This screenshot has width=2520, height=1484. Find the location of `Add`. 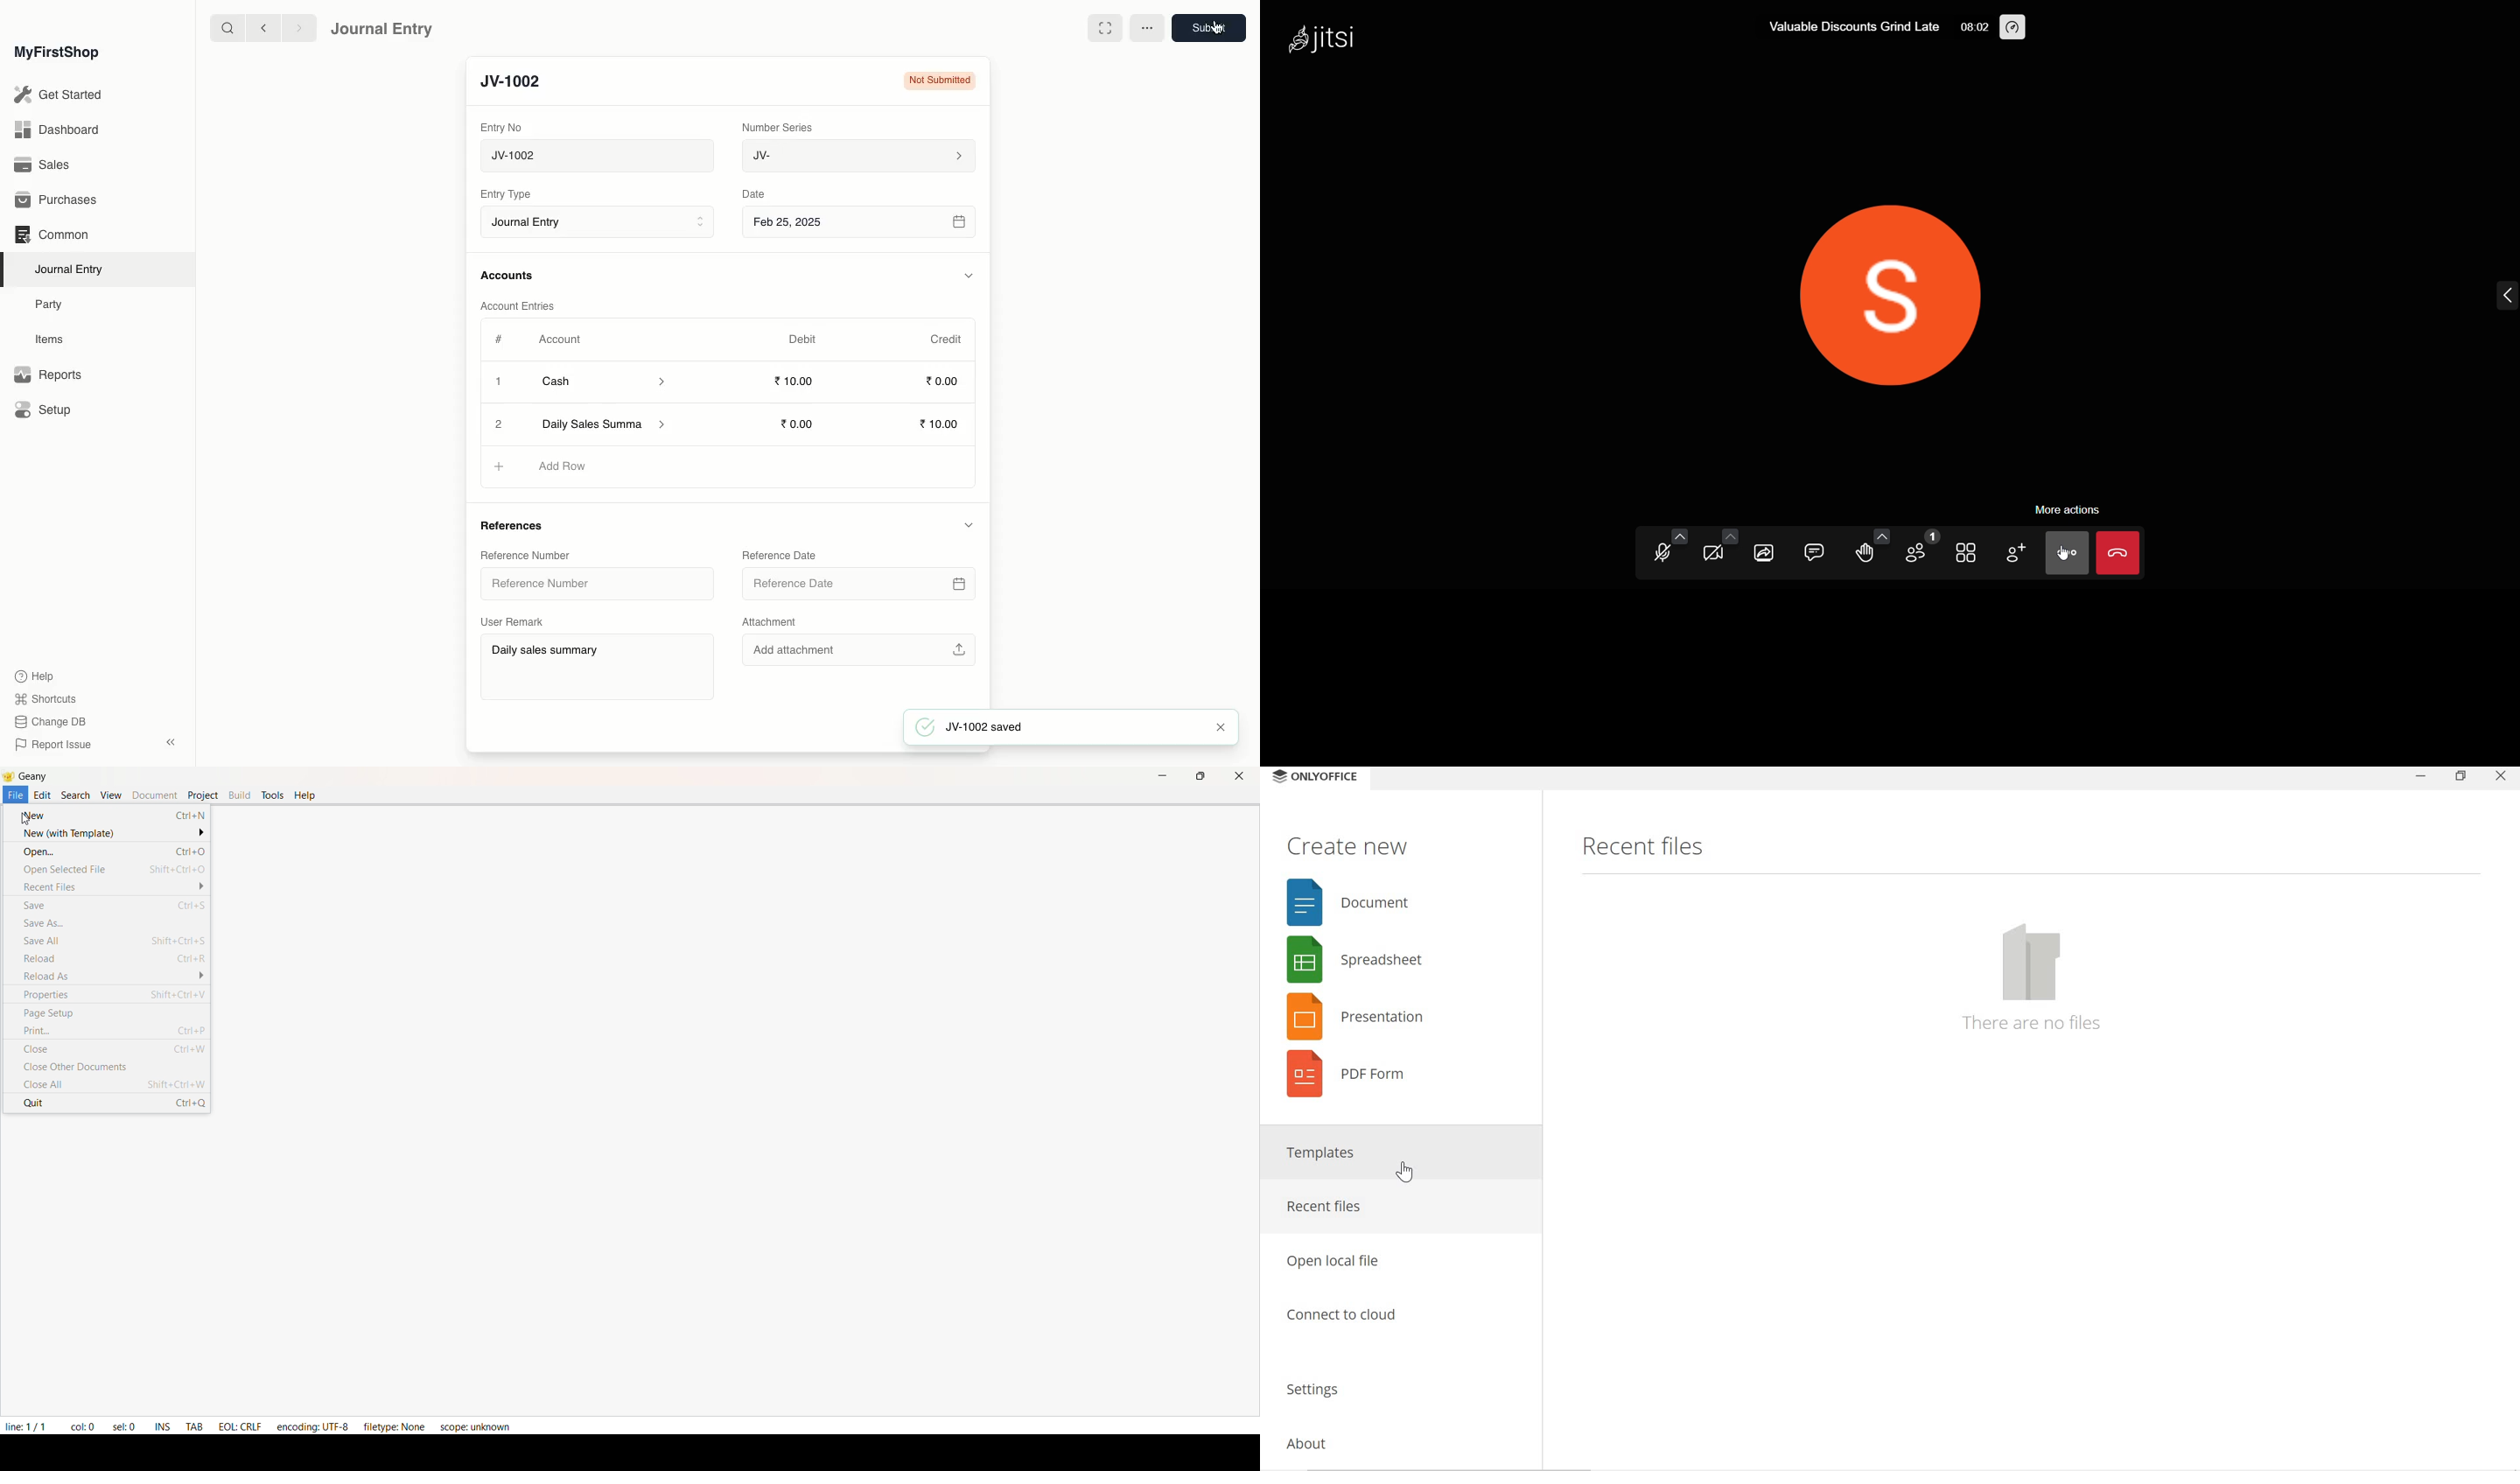

Add is located at coordinates (496, 466).